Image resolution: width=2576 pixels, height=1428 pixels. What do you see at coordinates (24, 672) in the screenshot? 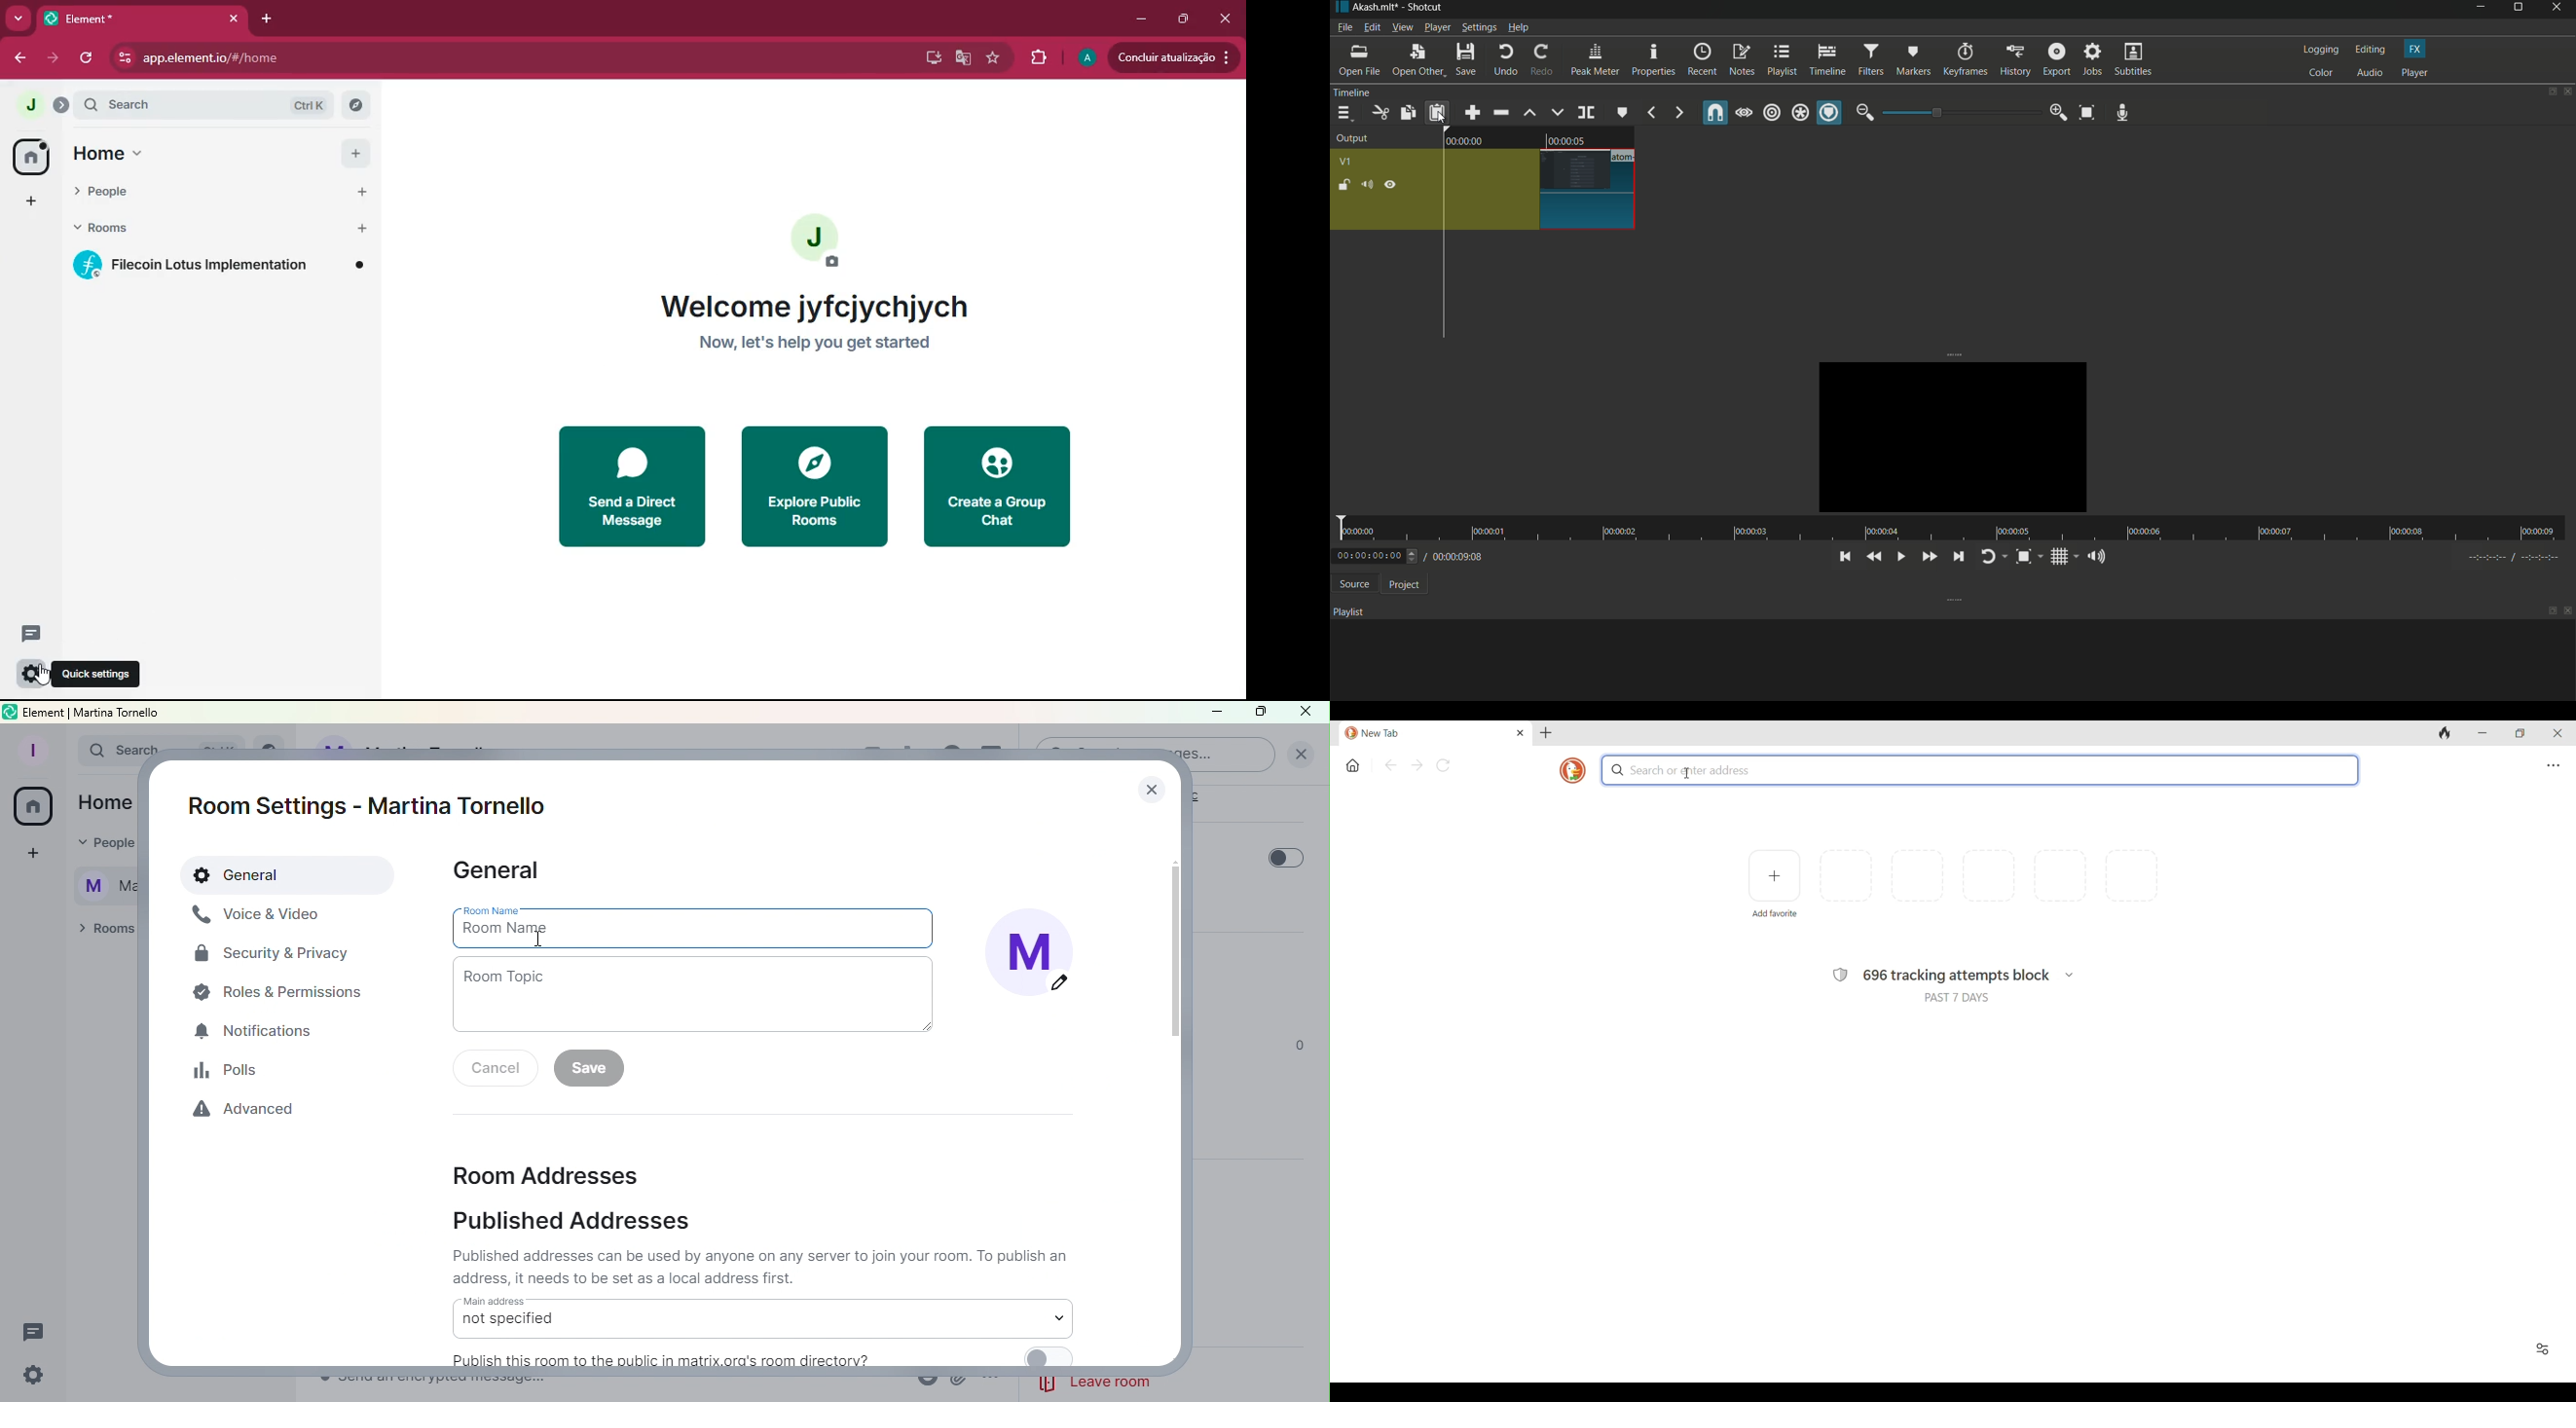
I see `settings` at bounding box center [24, 672].